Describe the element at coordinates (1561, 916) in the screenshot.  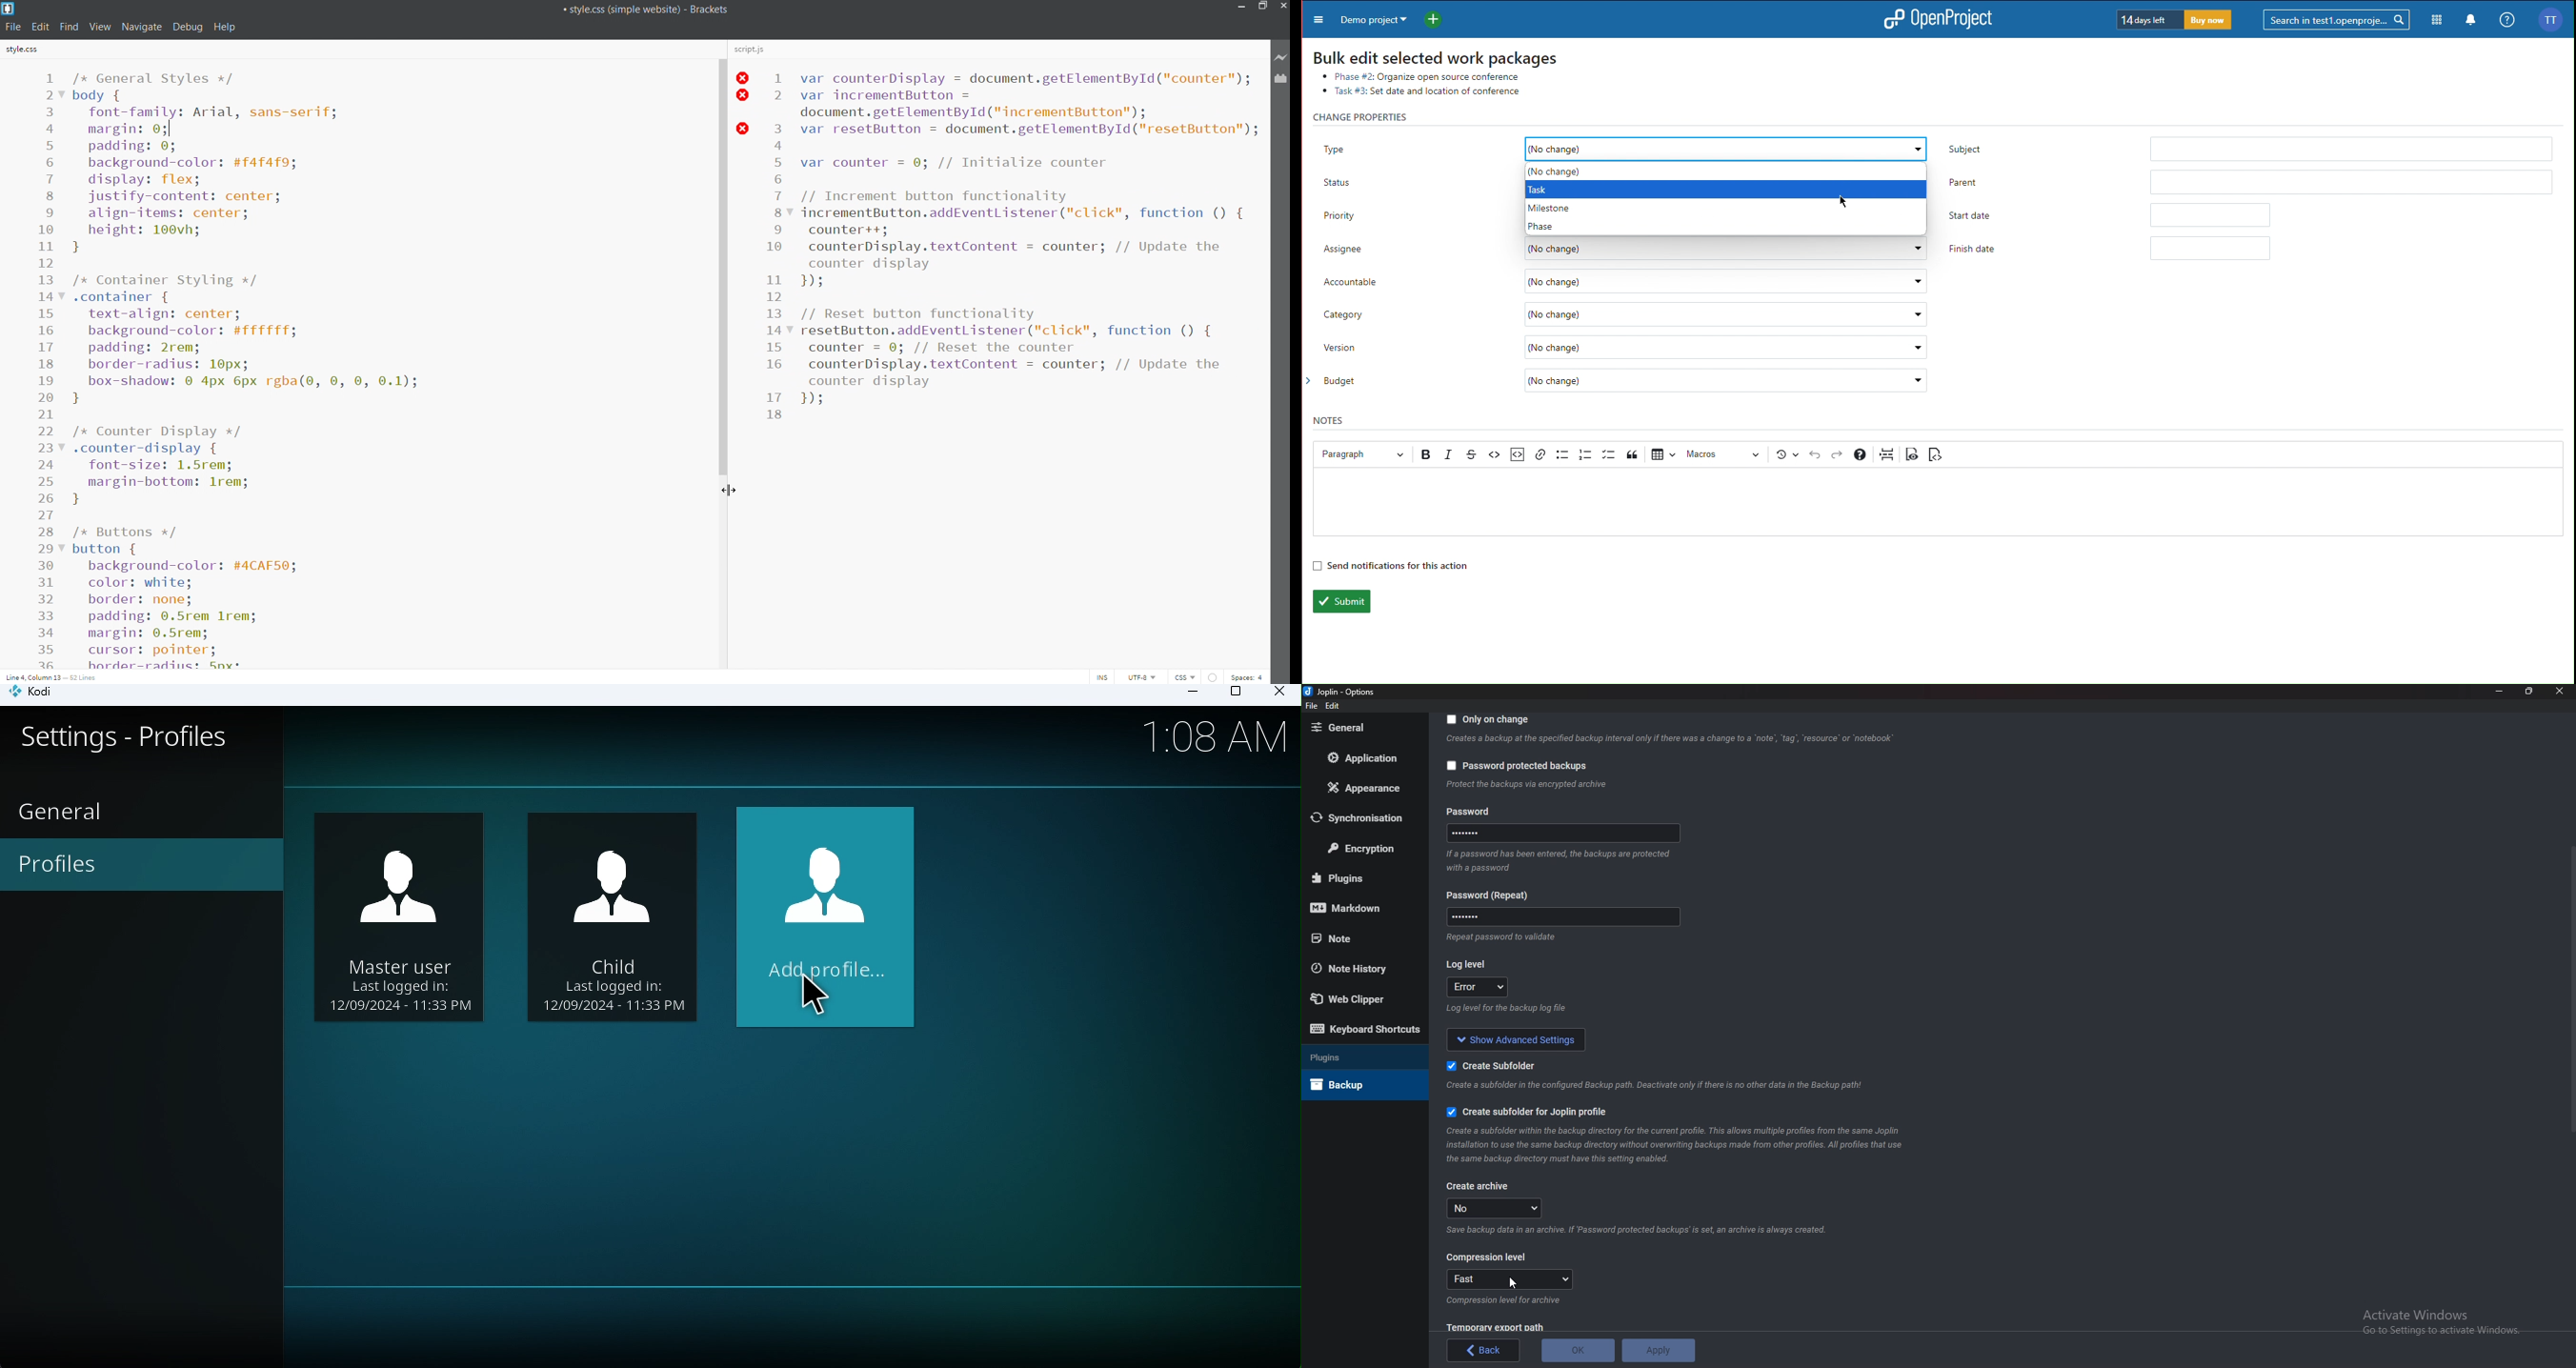
I see `Password` at that location.